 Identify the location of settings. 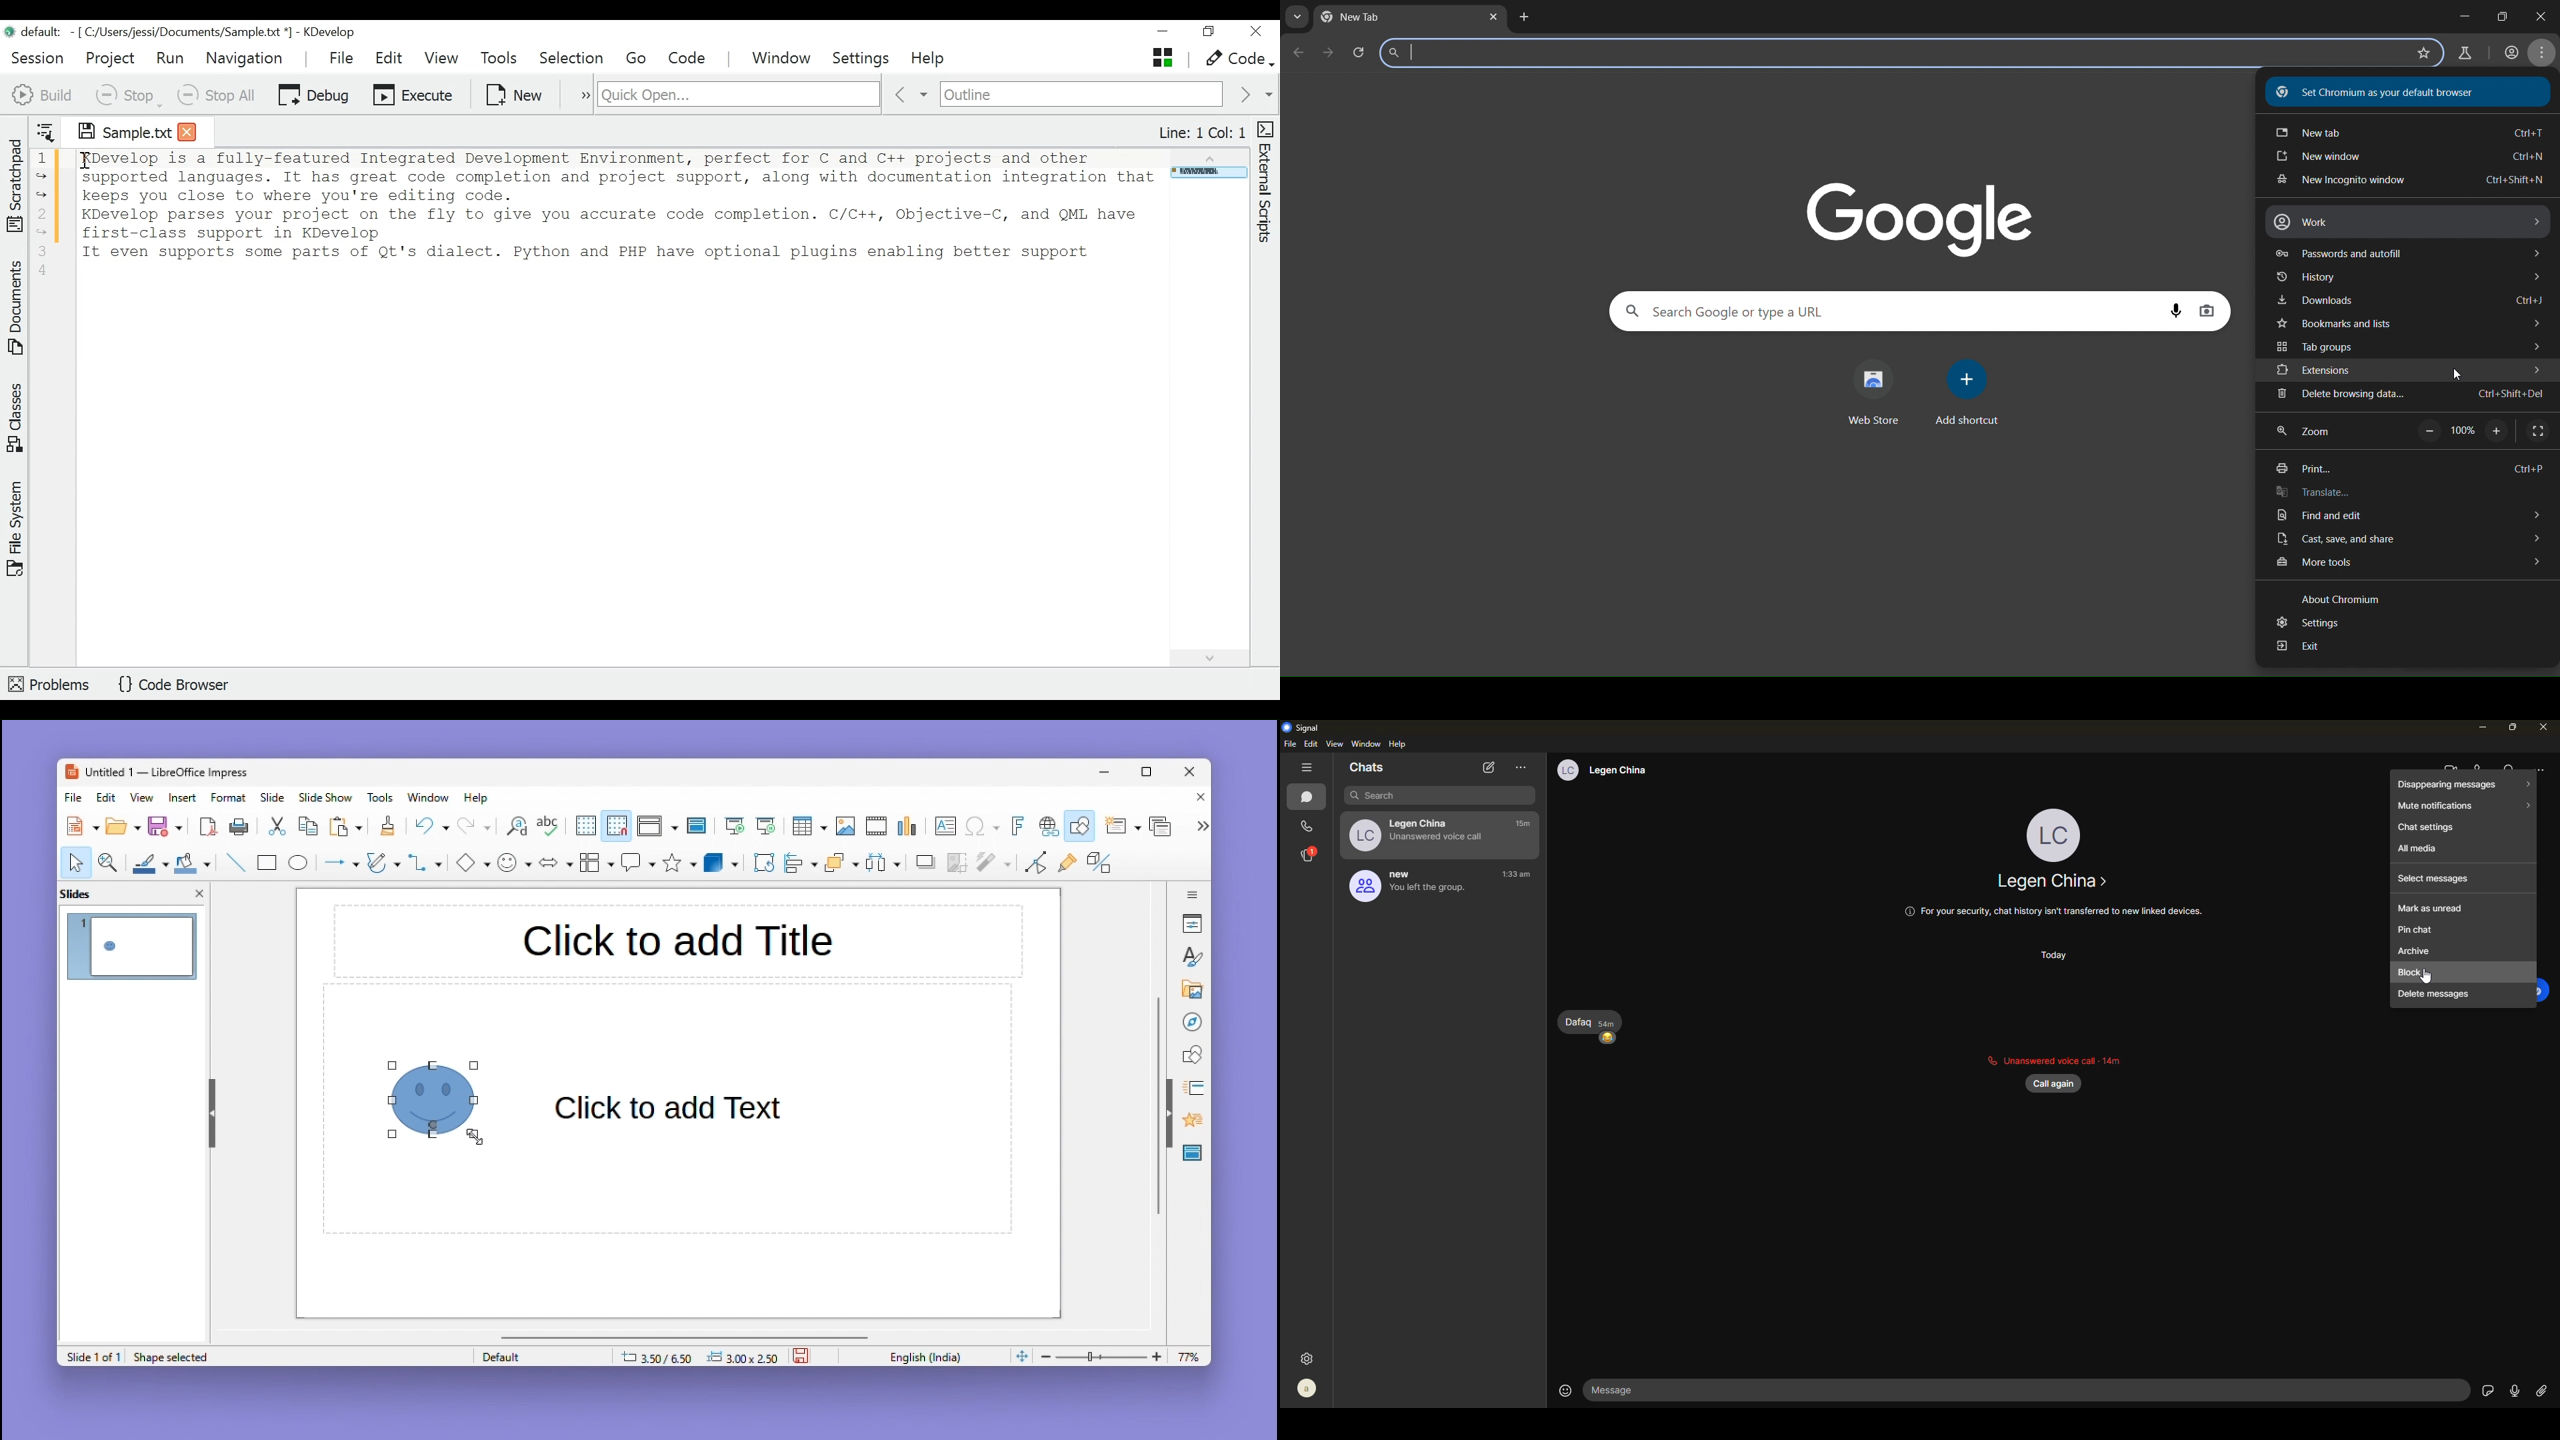
(2311, 625).